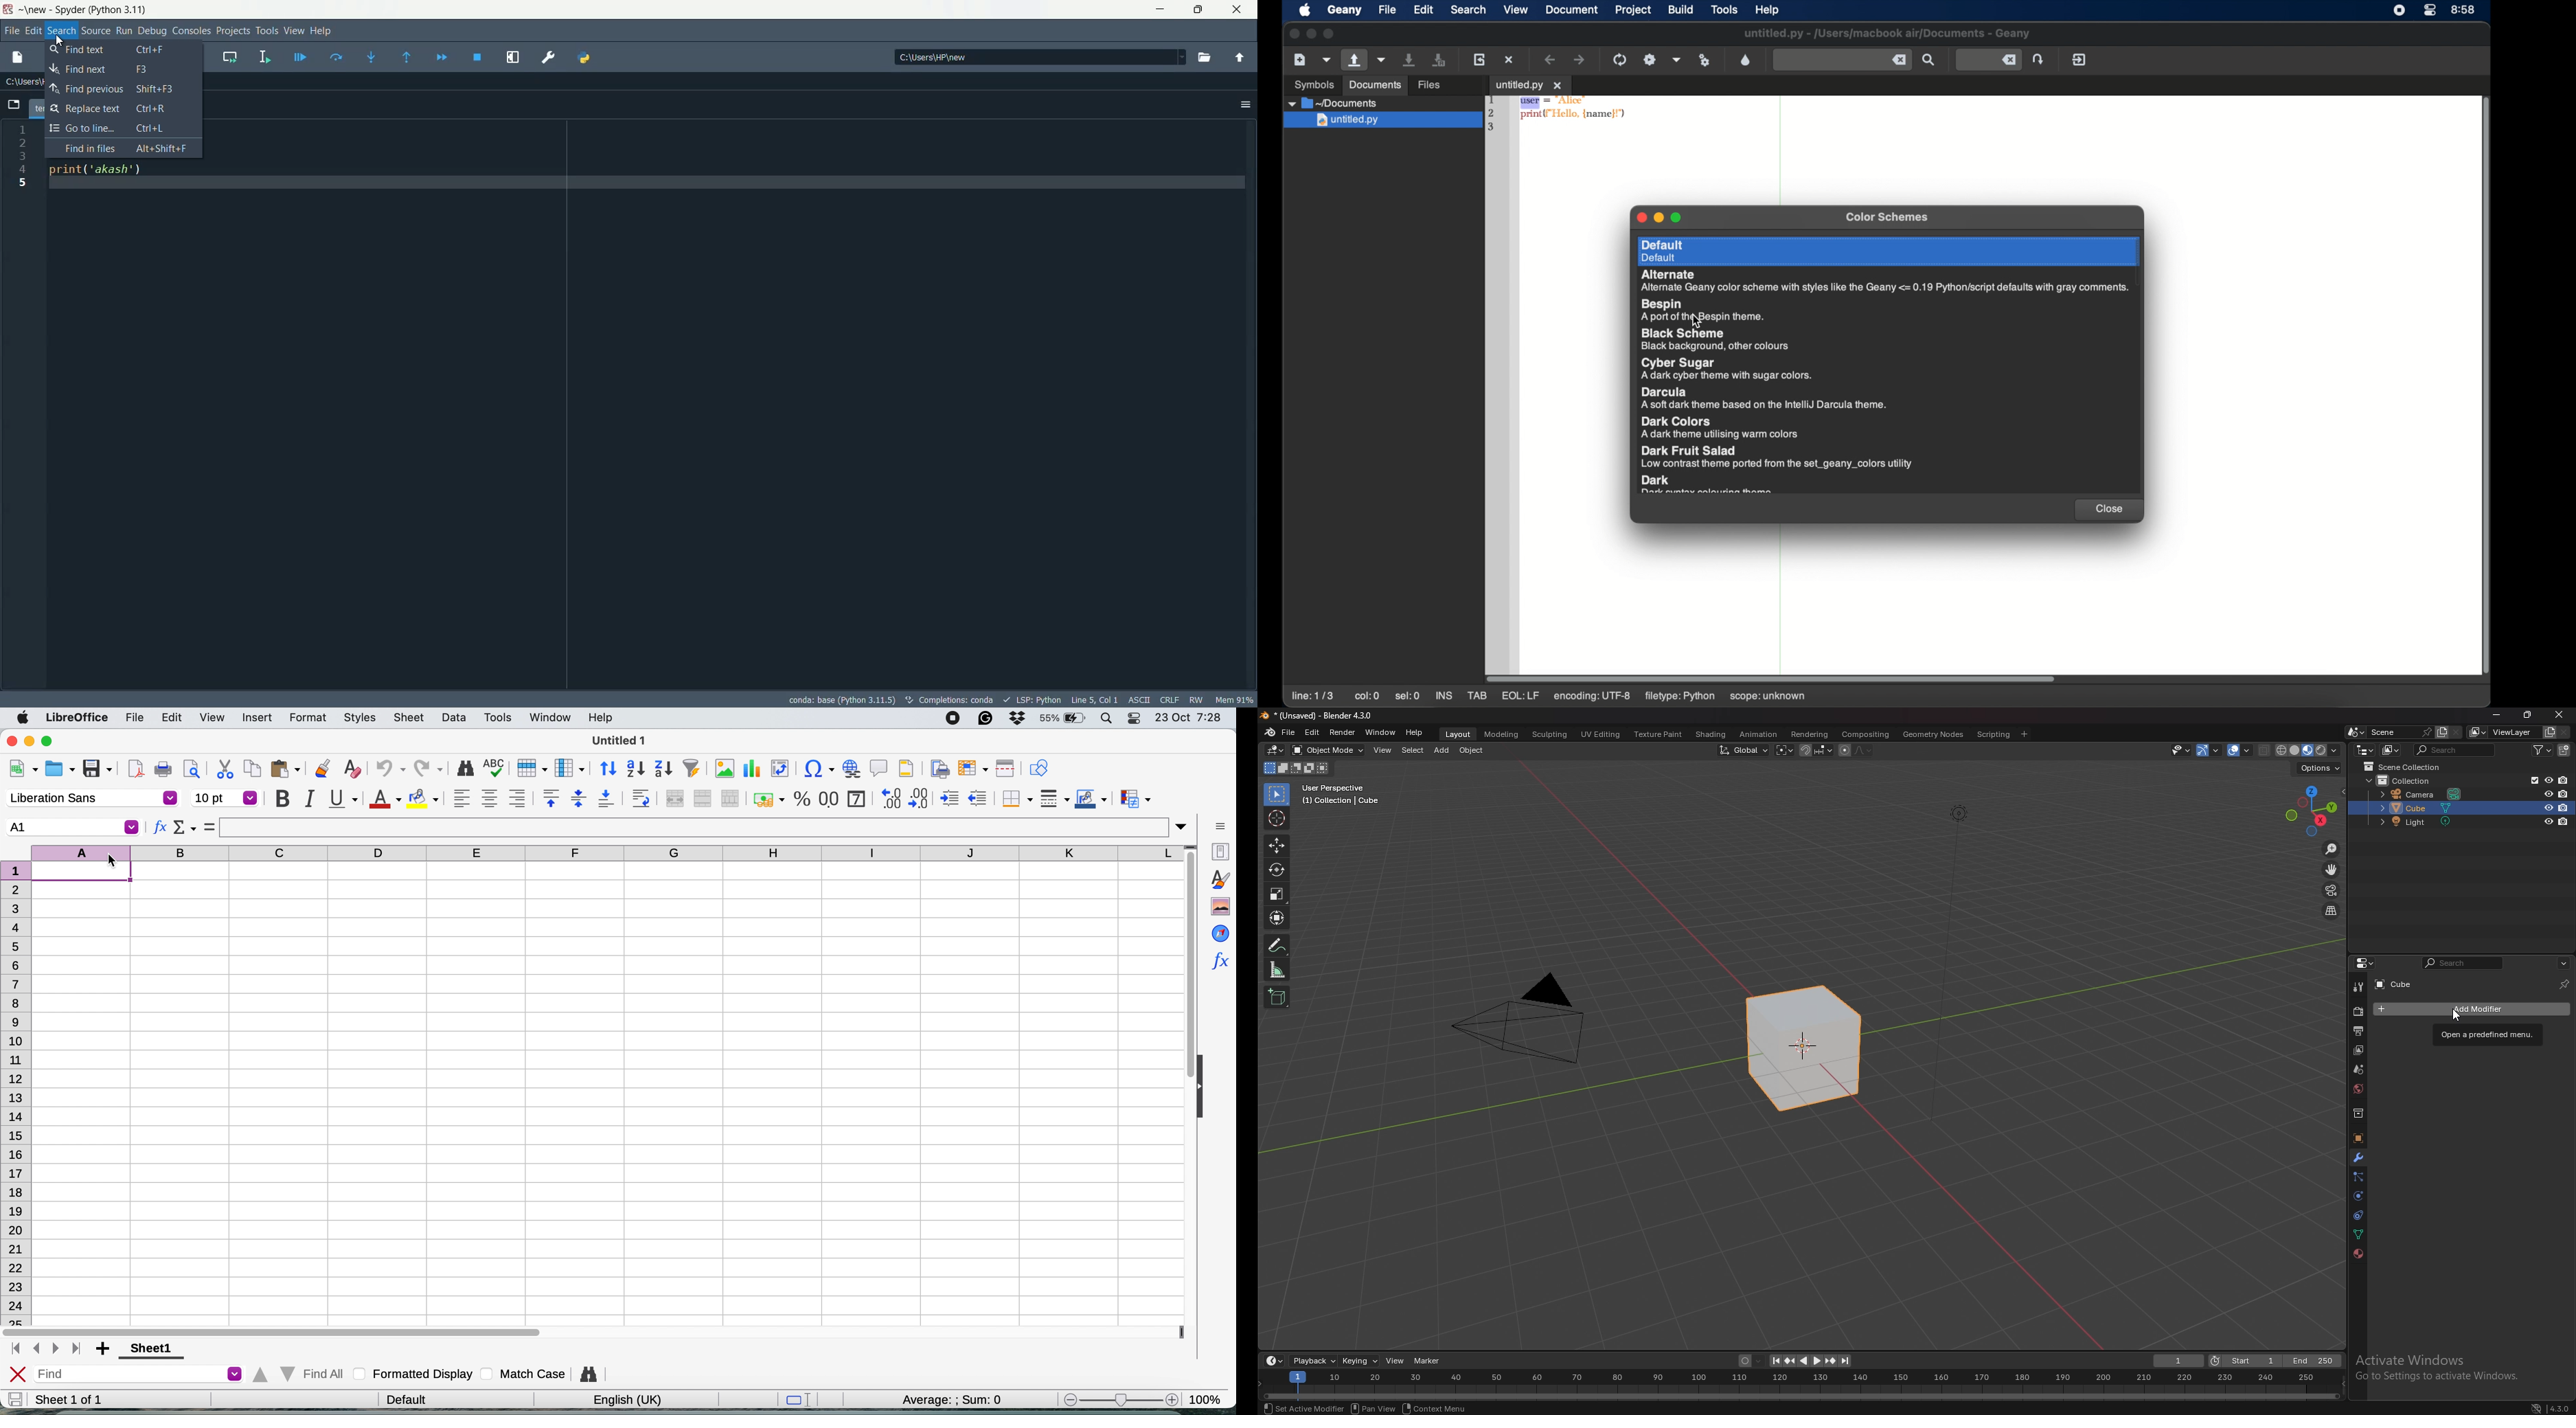 The width and height of the screenshot is (2576, 1428). Describe the element at coordinates (939, 768) in the screenshot. I see `define print area` at that location.